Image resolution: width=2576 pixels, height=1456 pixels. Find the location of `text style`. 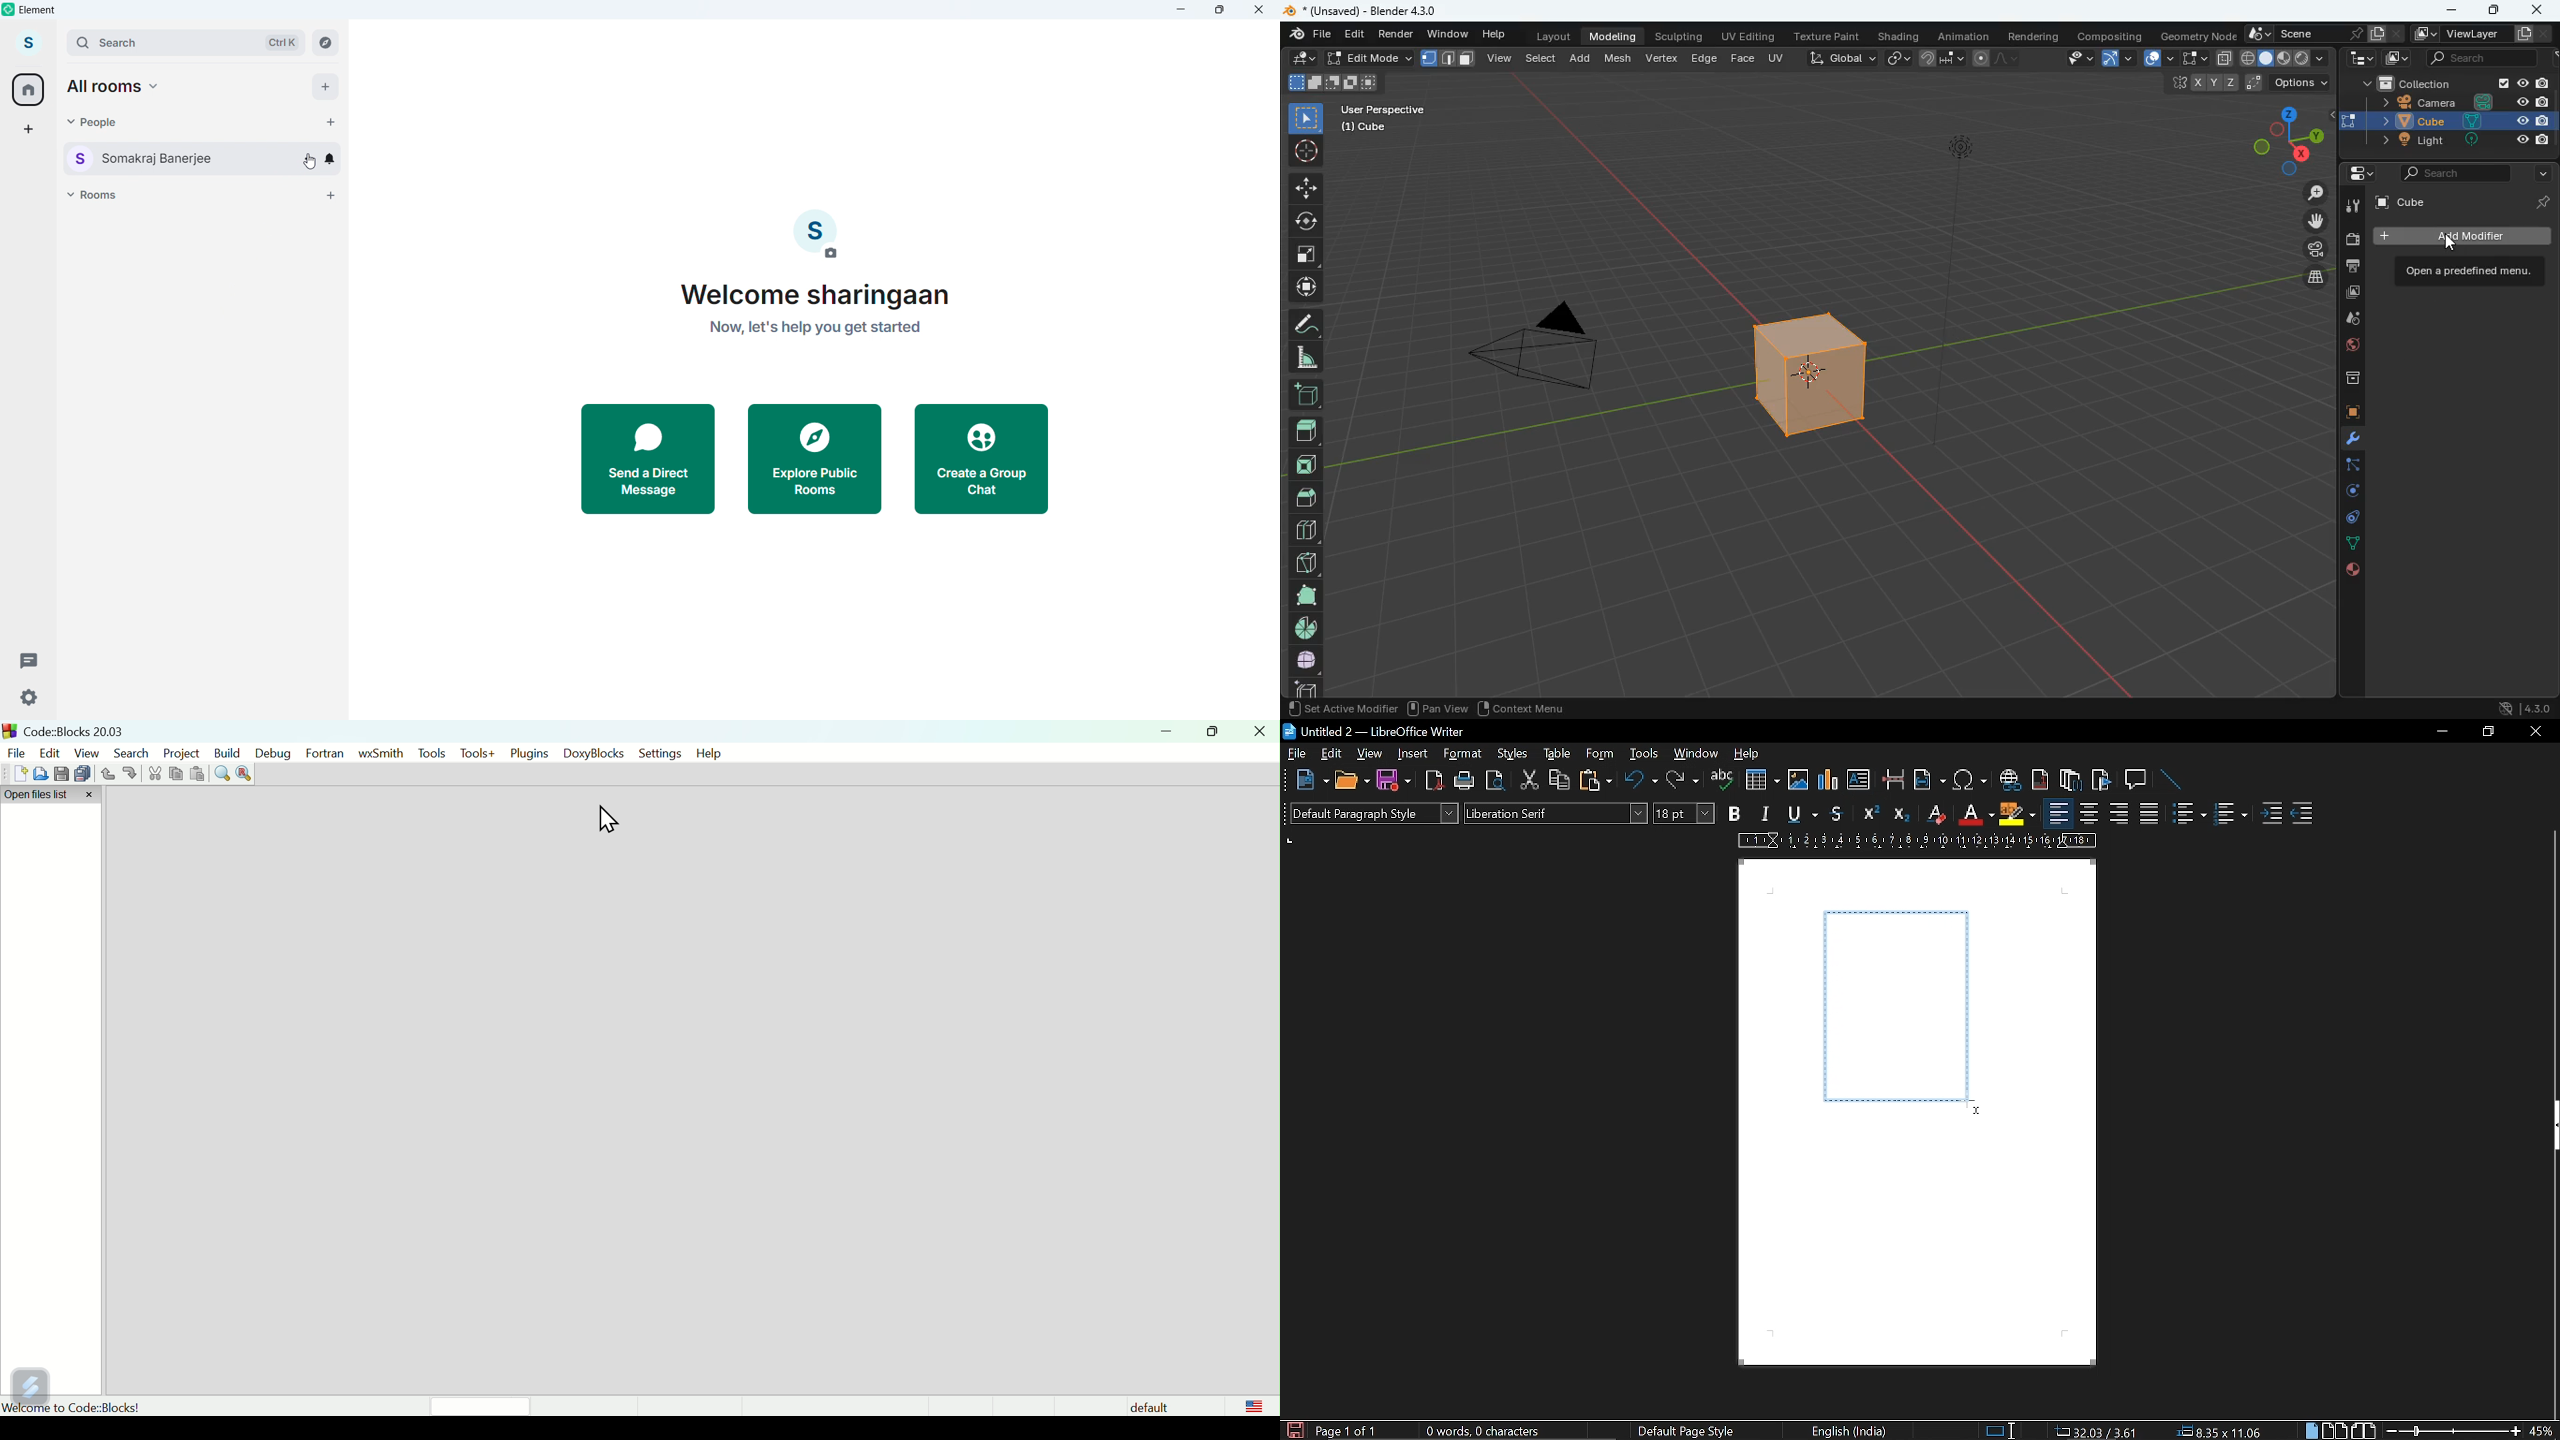

text style is located at coordinates (1556, 812).